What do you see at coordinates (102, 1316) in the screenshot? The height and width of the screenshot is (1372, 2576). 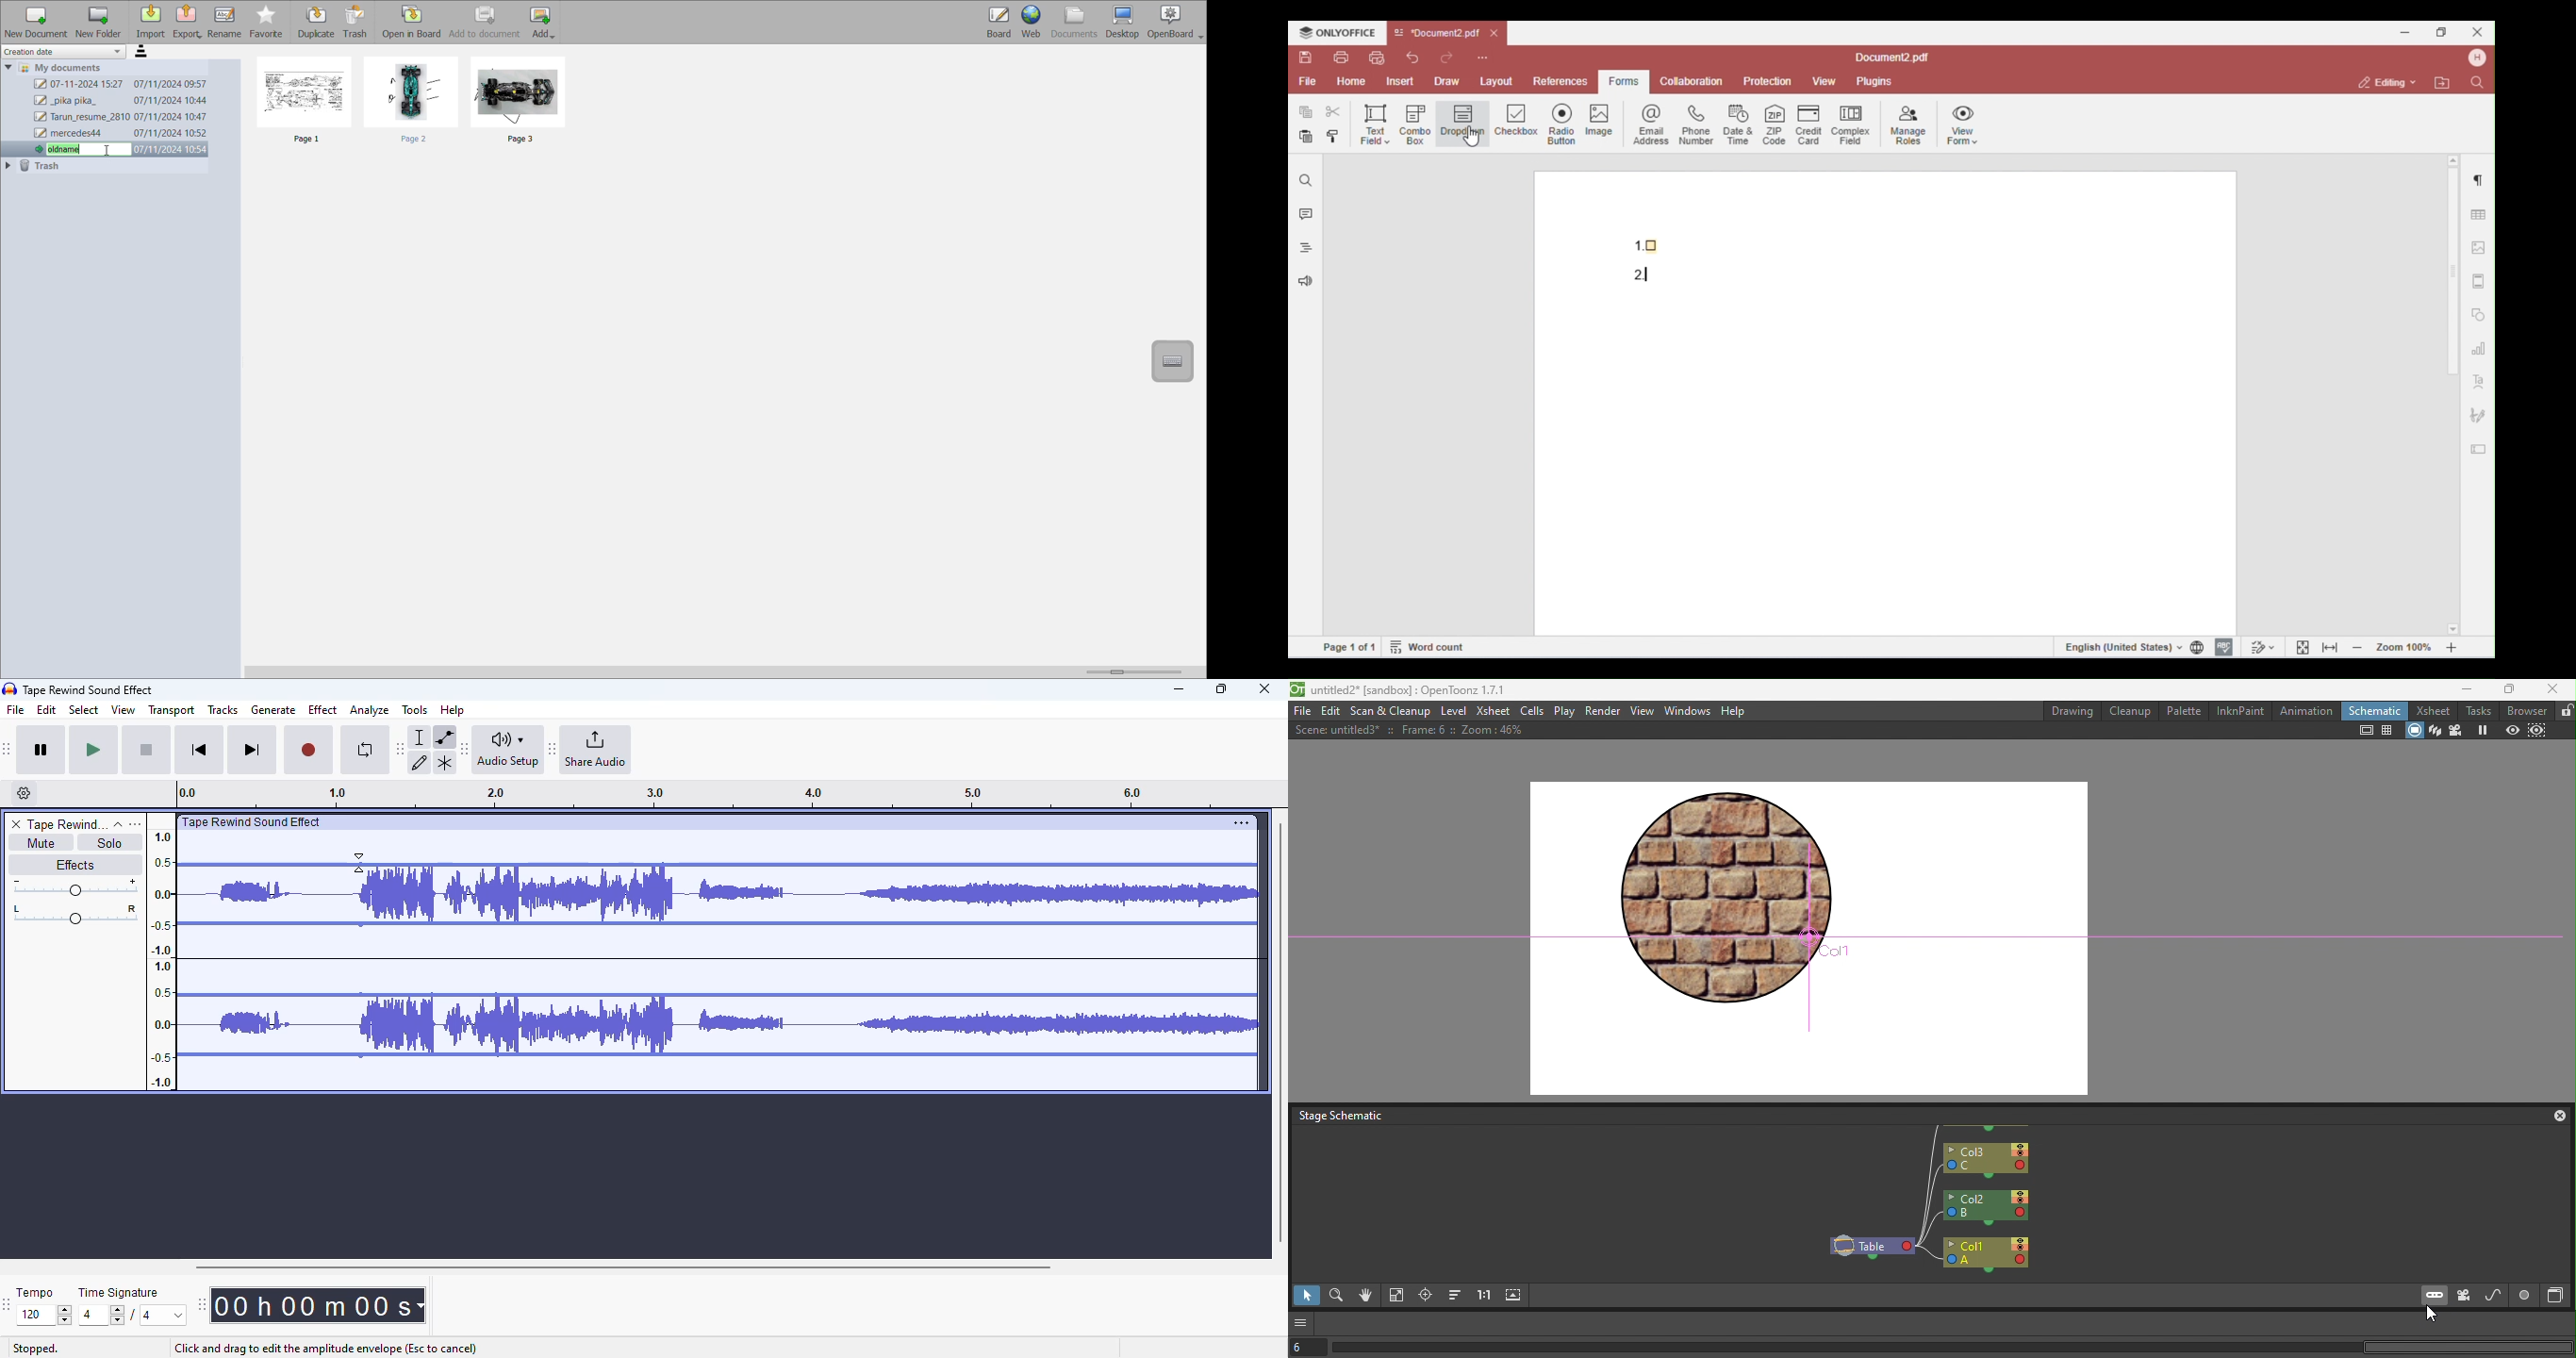 I see `Input for time signature` at bounding box center [102, 1316].